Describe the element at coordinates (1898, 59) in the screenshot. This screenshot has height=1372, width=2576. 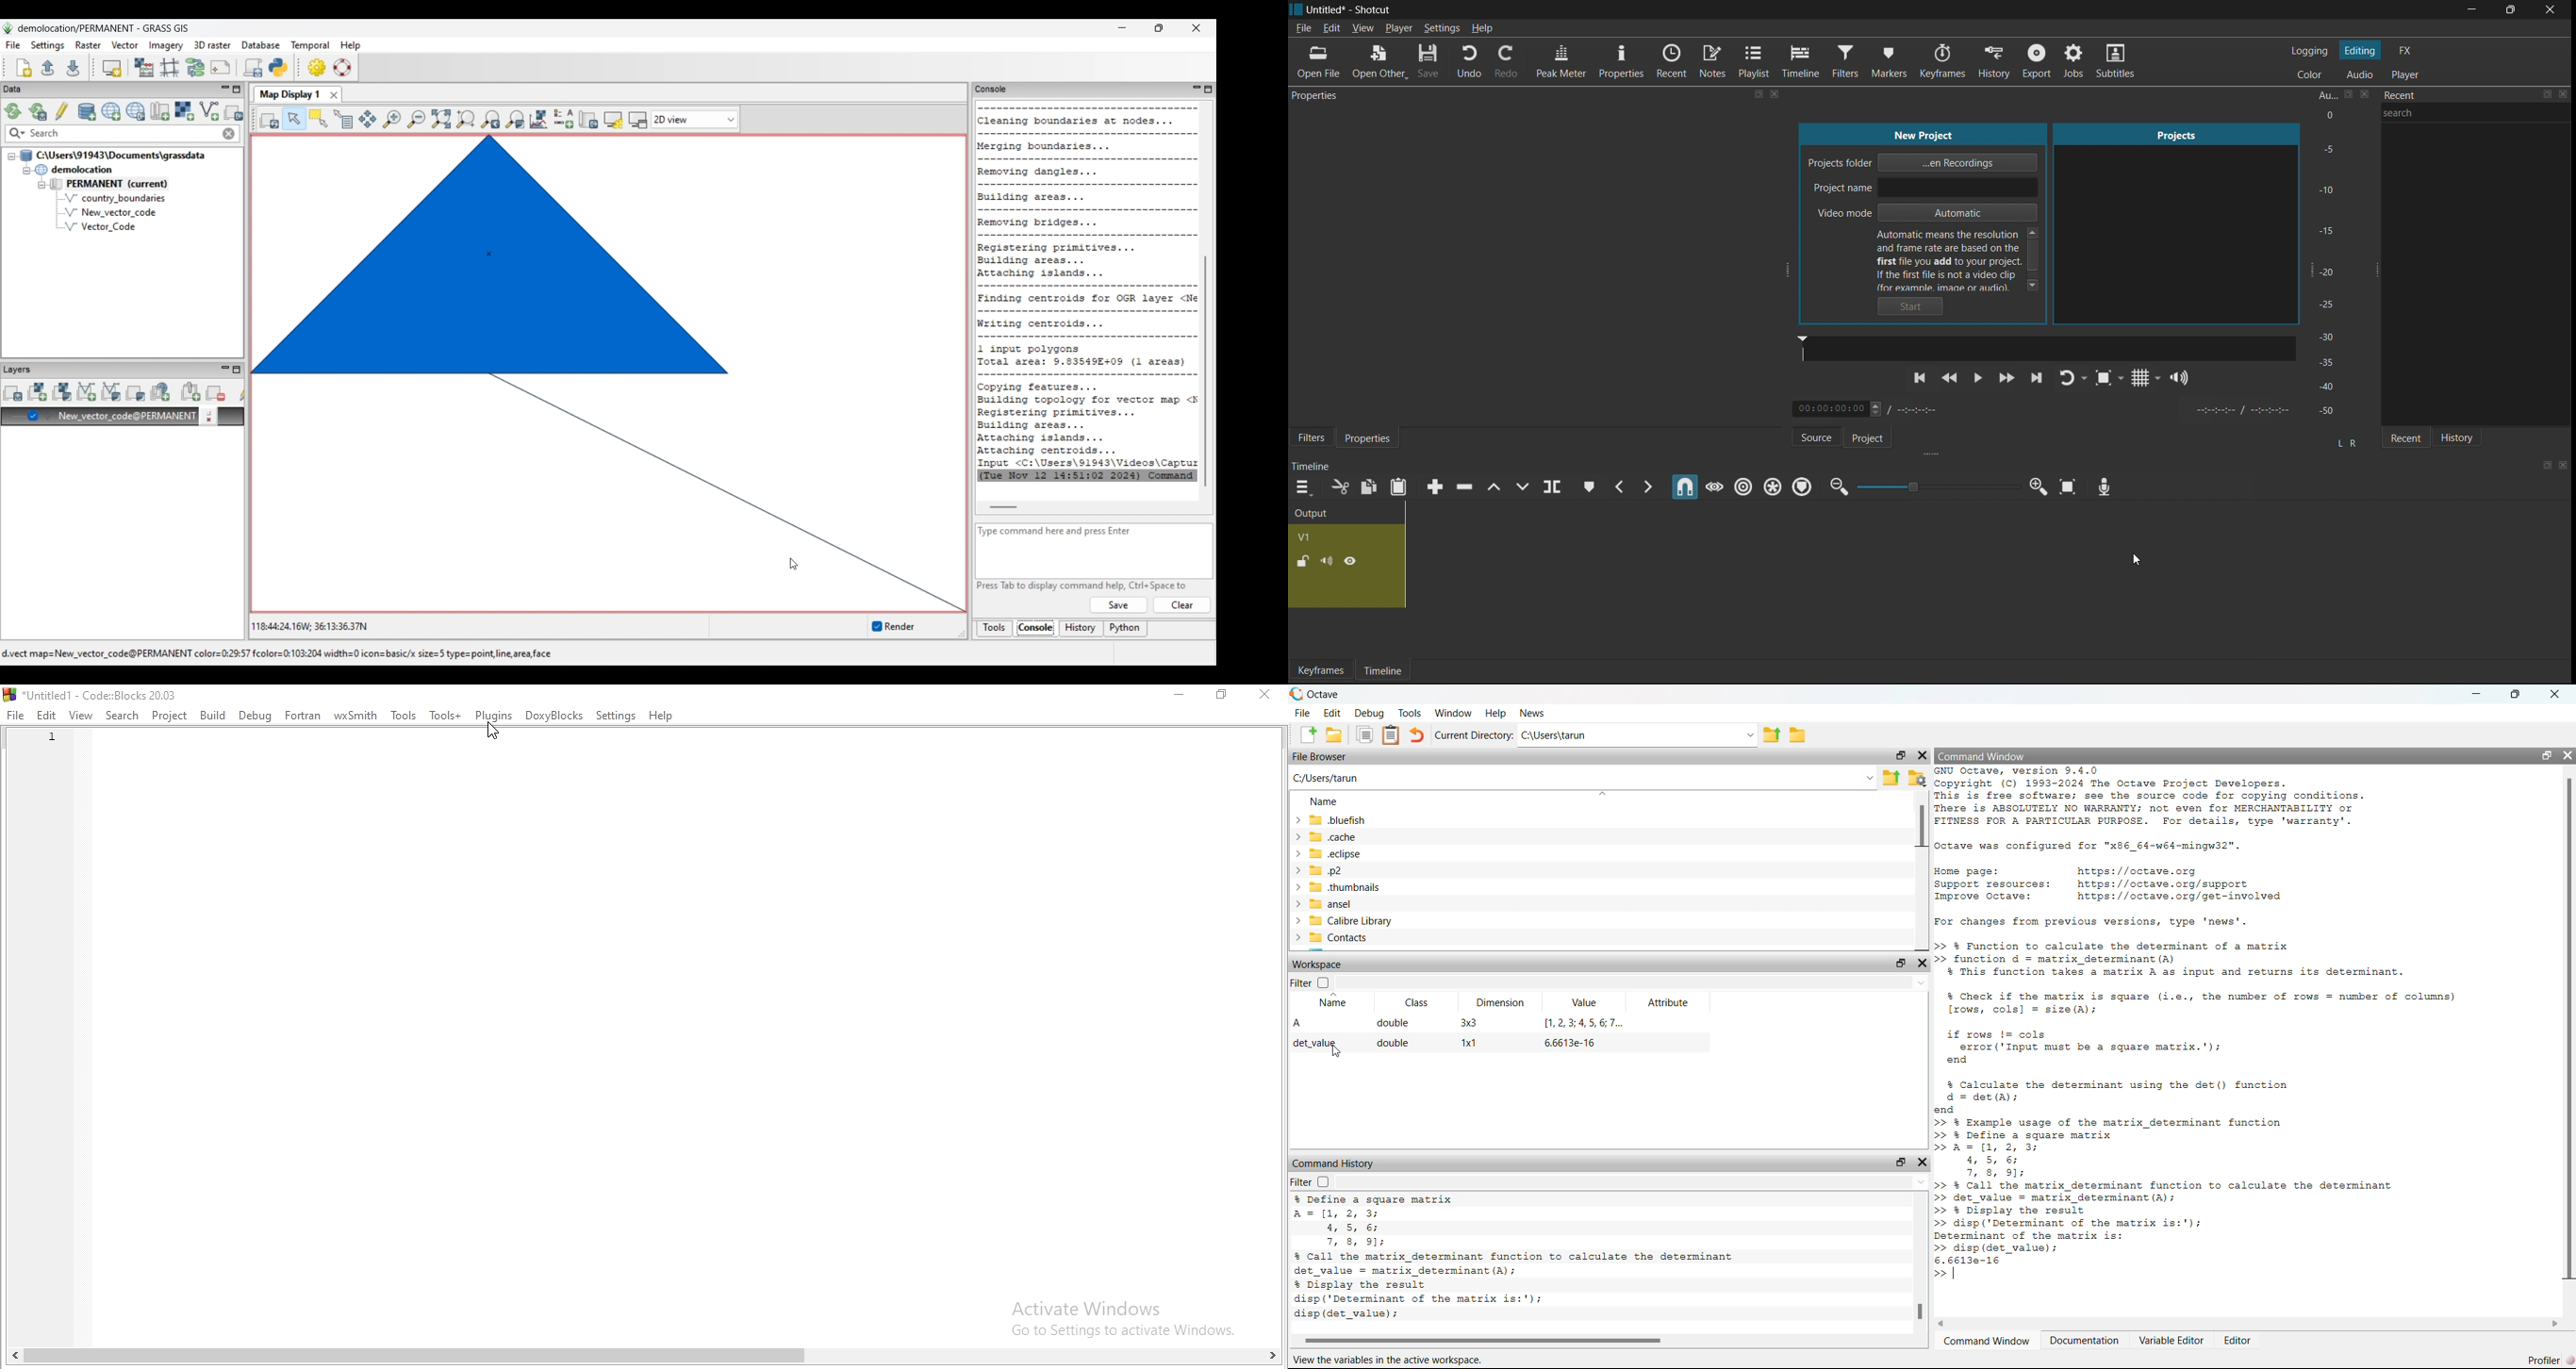
I see `Markers` at that location.